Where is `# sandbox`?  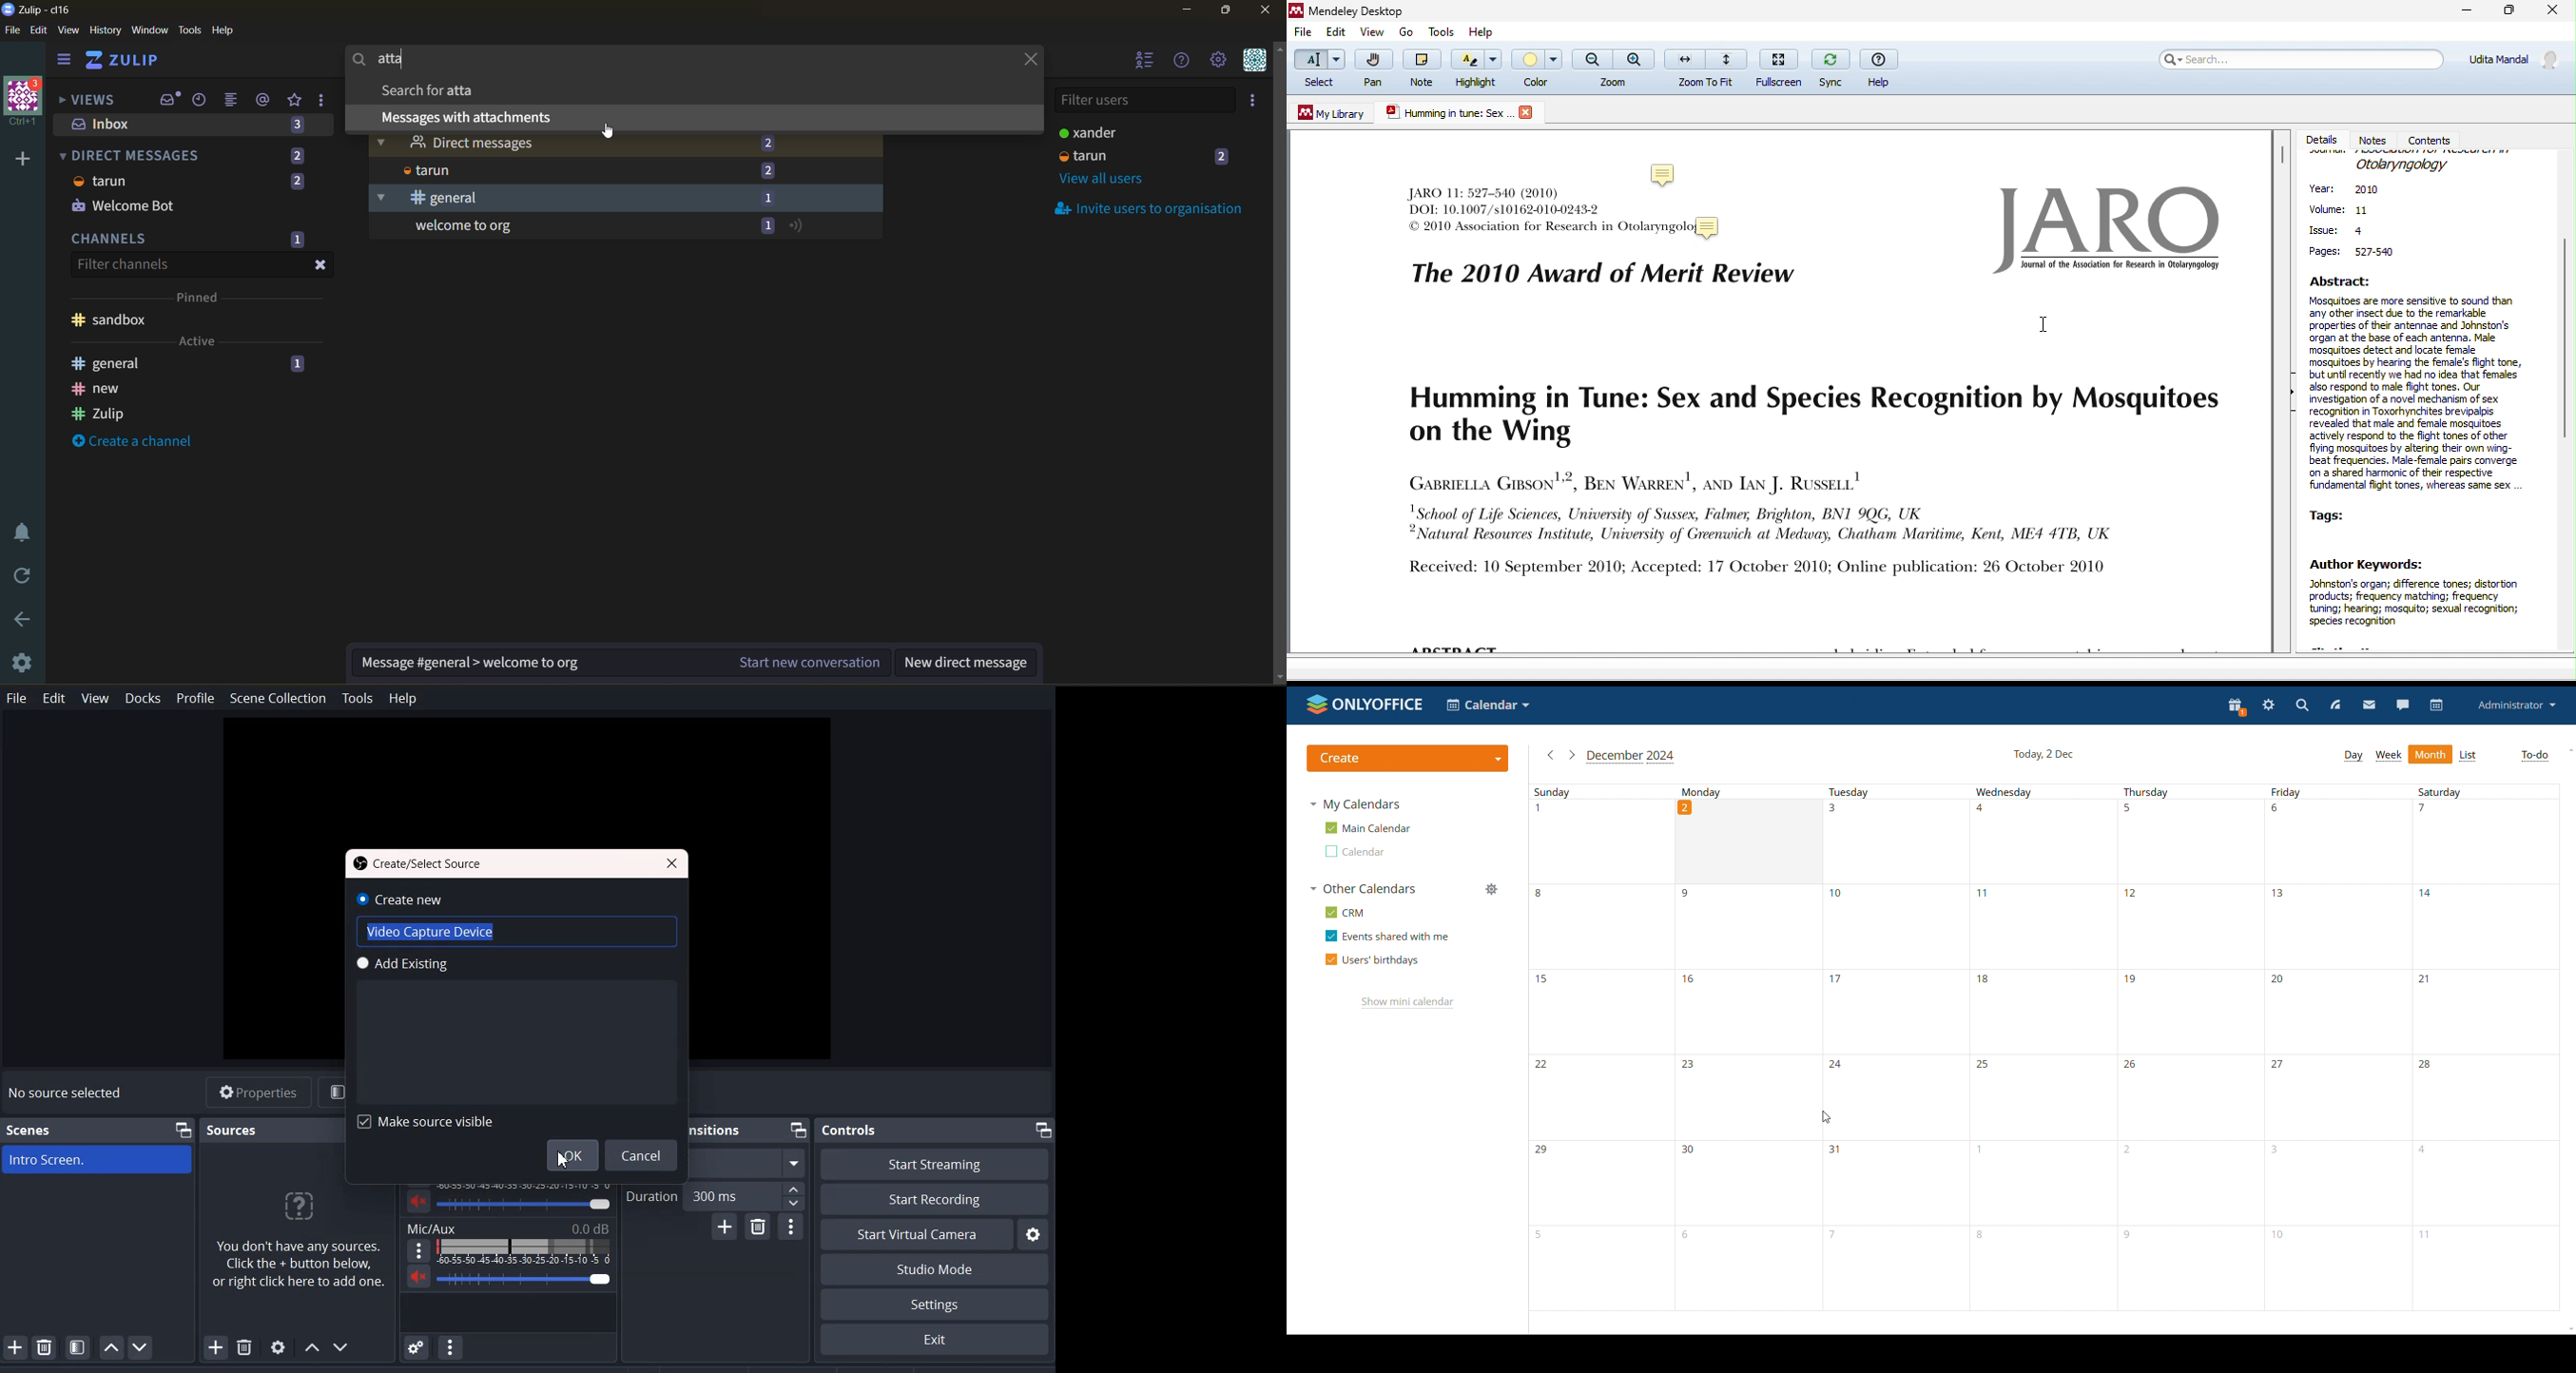 # sandbox is located at coordinates (111, 319).